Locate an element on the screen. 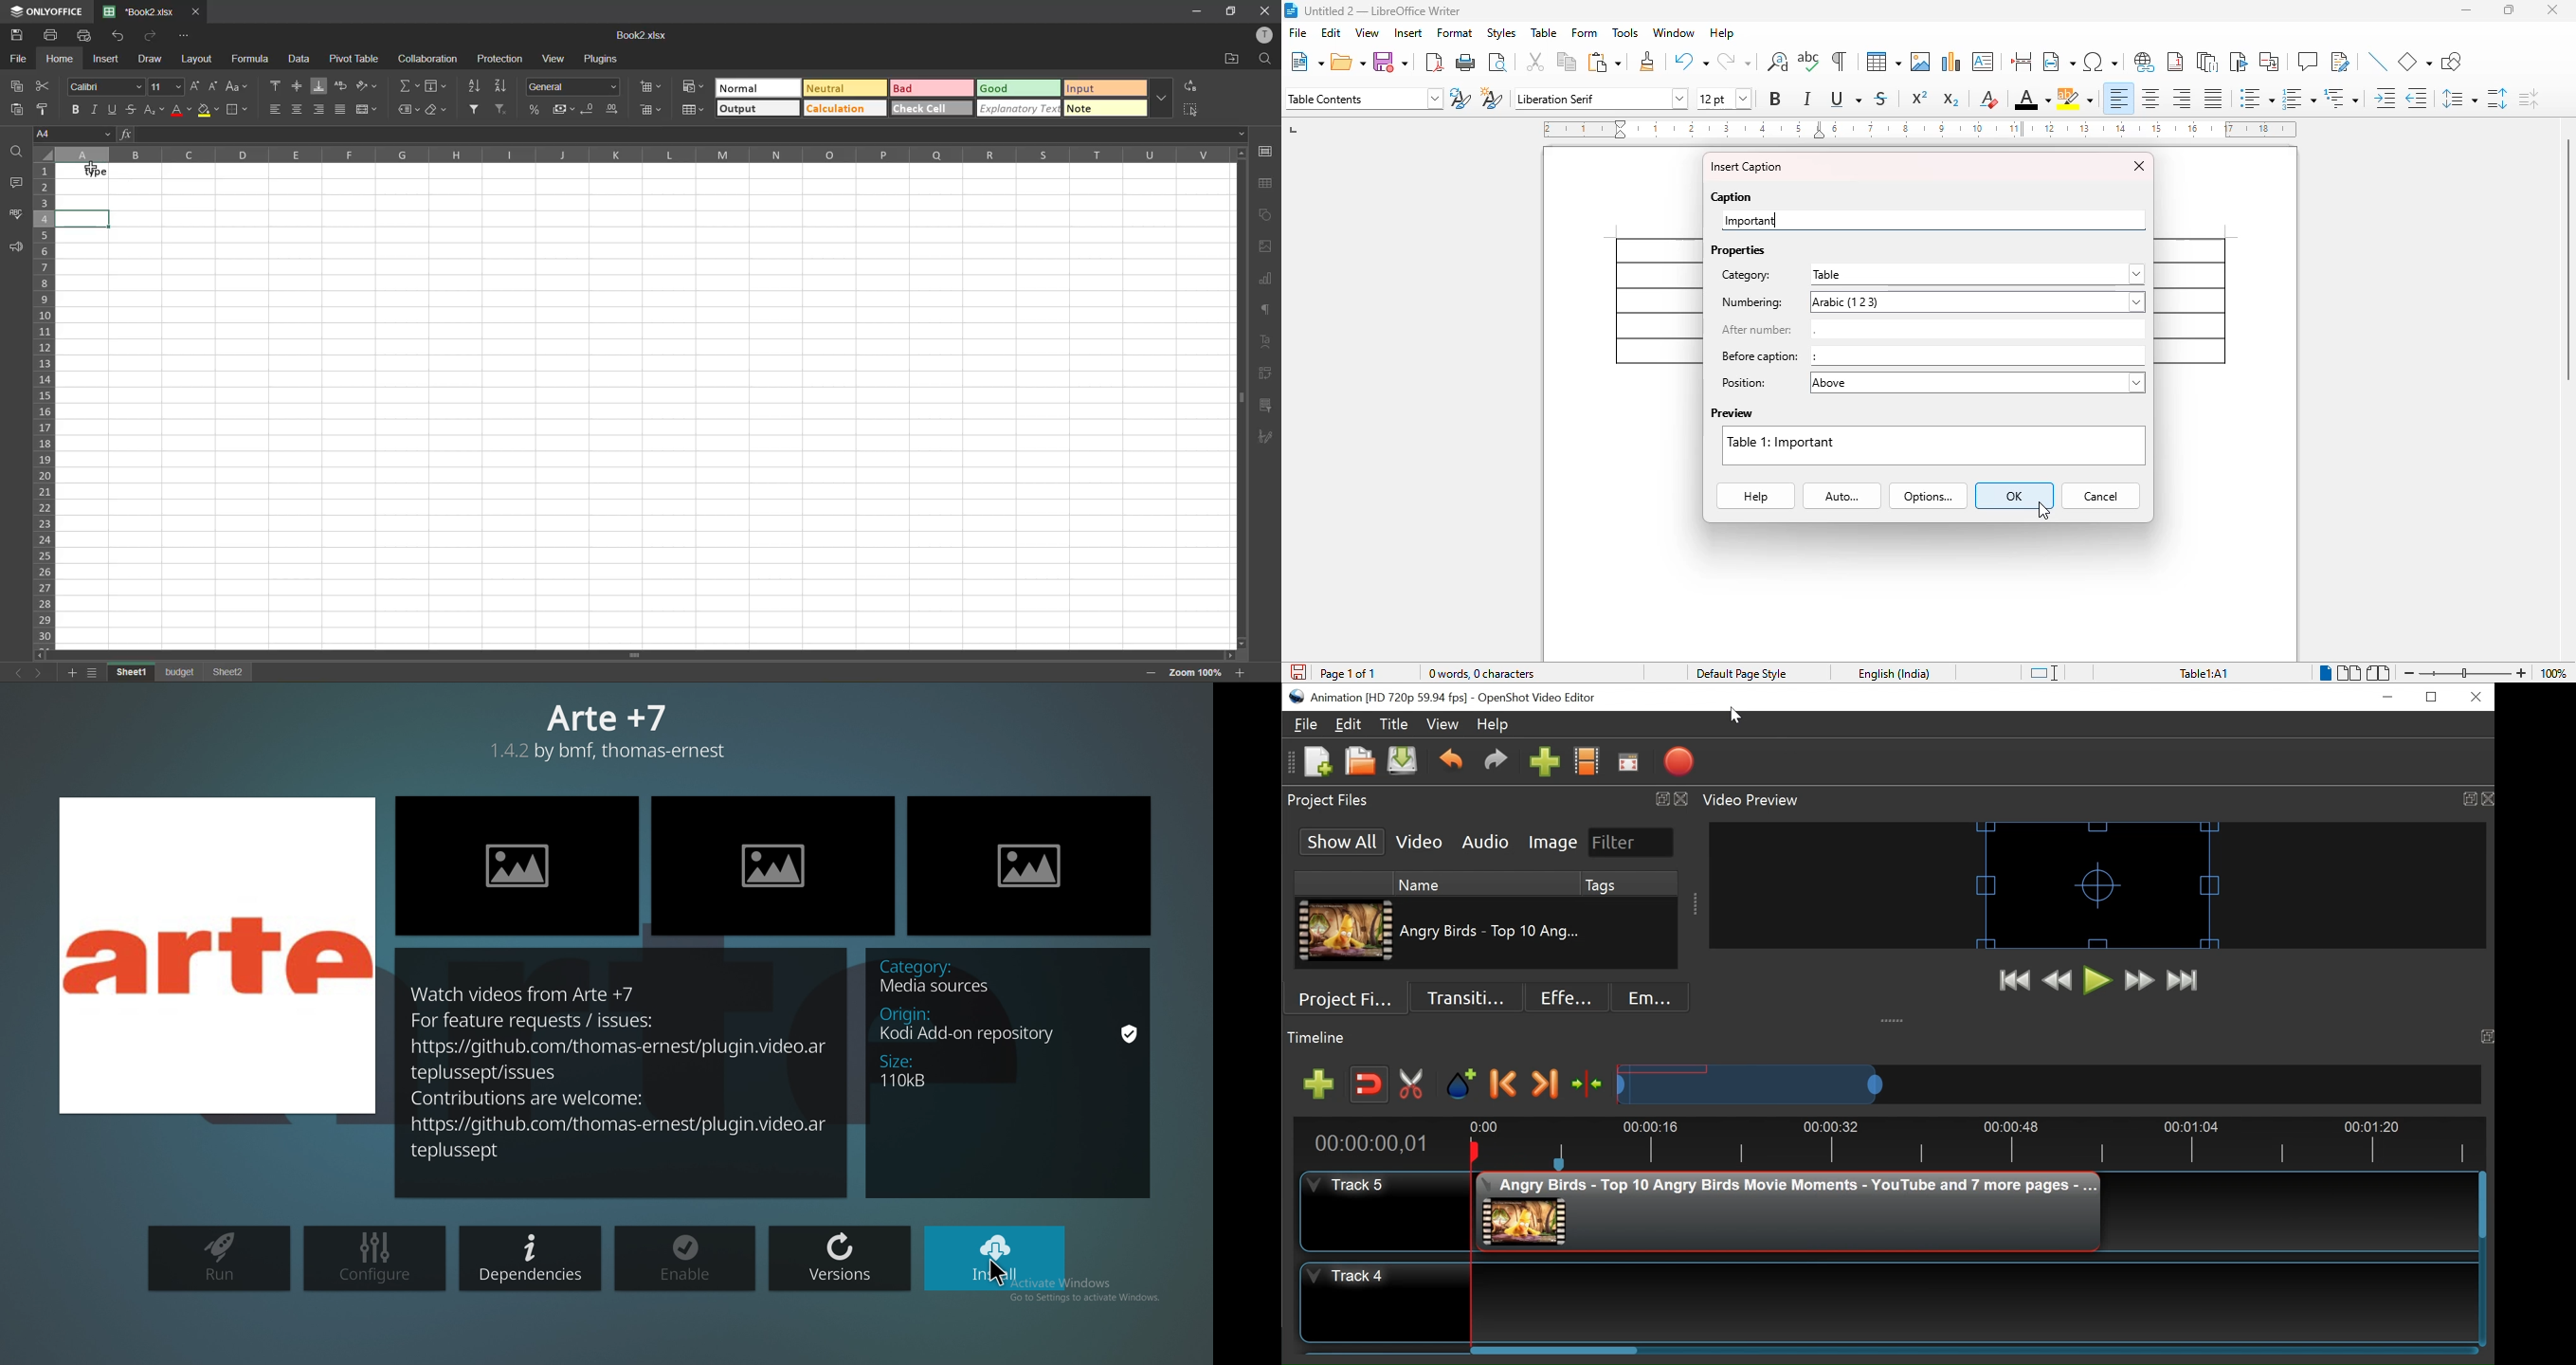 Image resolution: width=2576 pixels, height=1372 pixels. collaboration is located at coordinates (427, 61).